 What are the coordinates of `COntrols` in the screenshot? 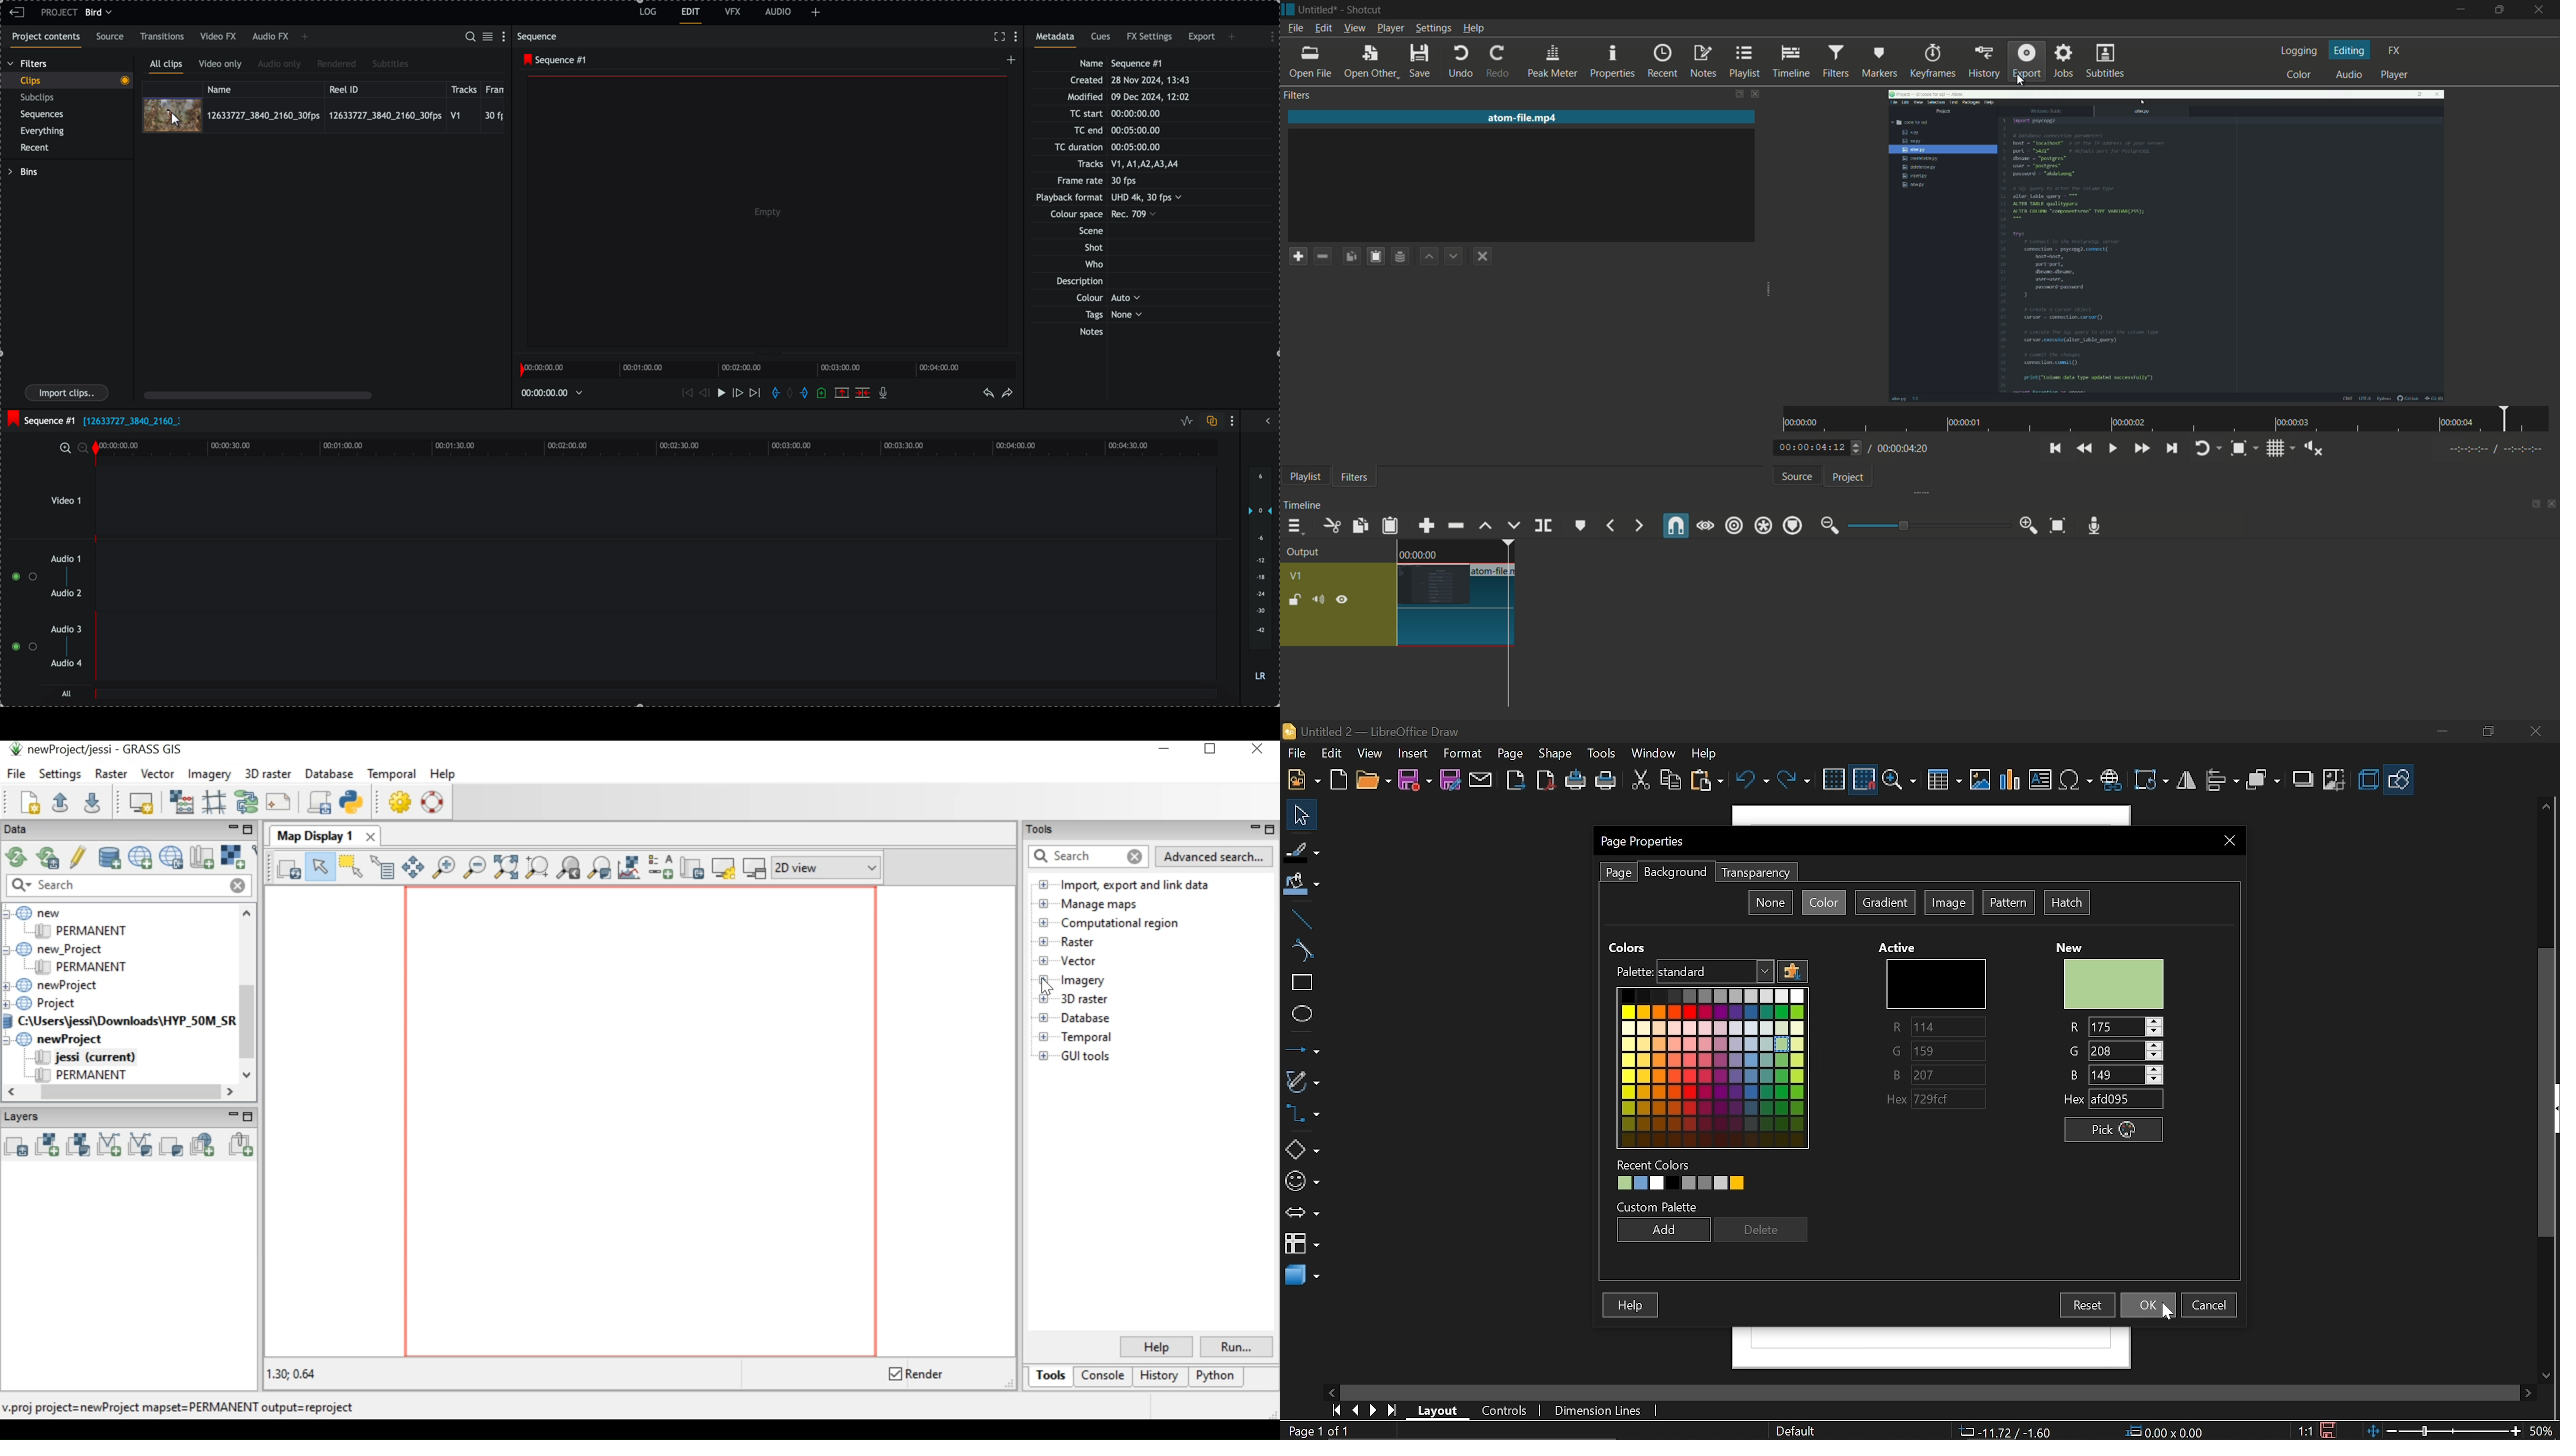 It's located at (1510, 1410).